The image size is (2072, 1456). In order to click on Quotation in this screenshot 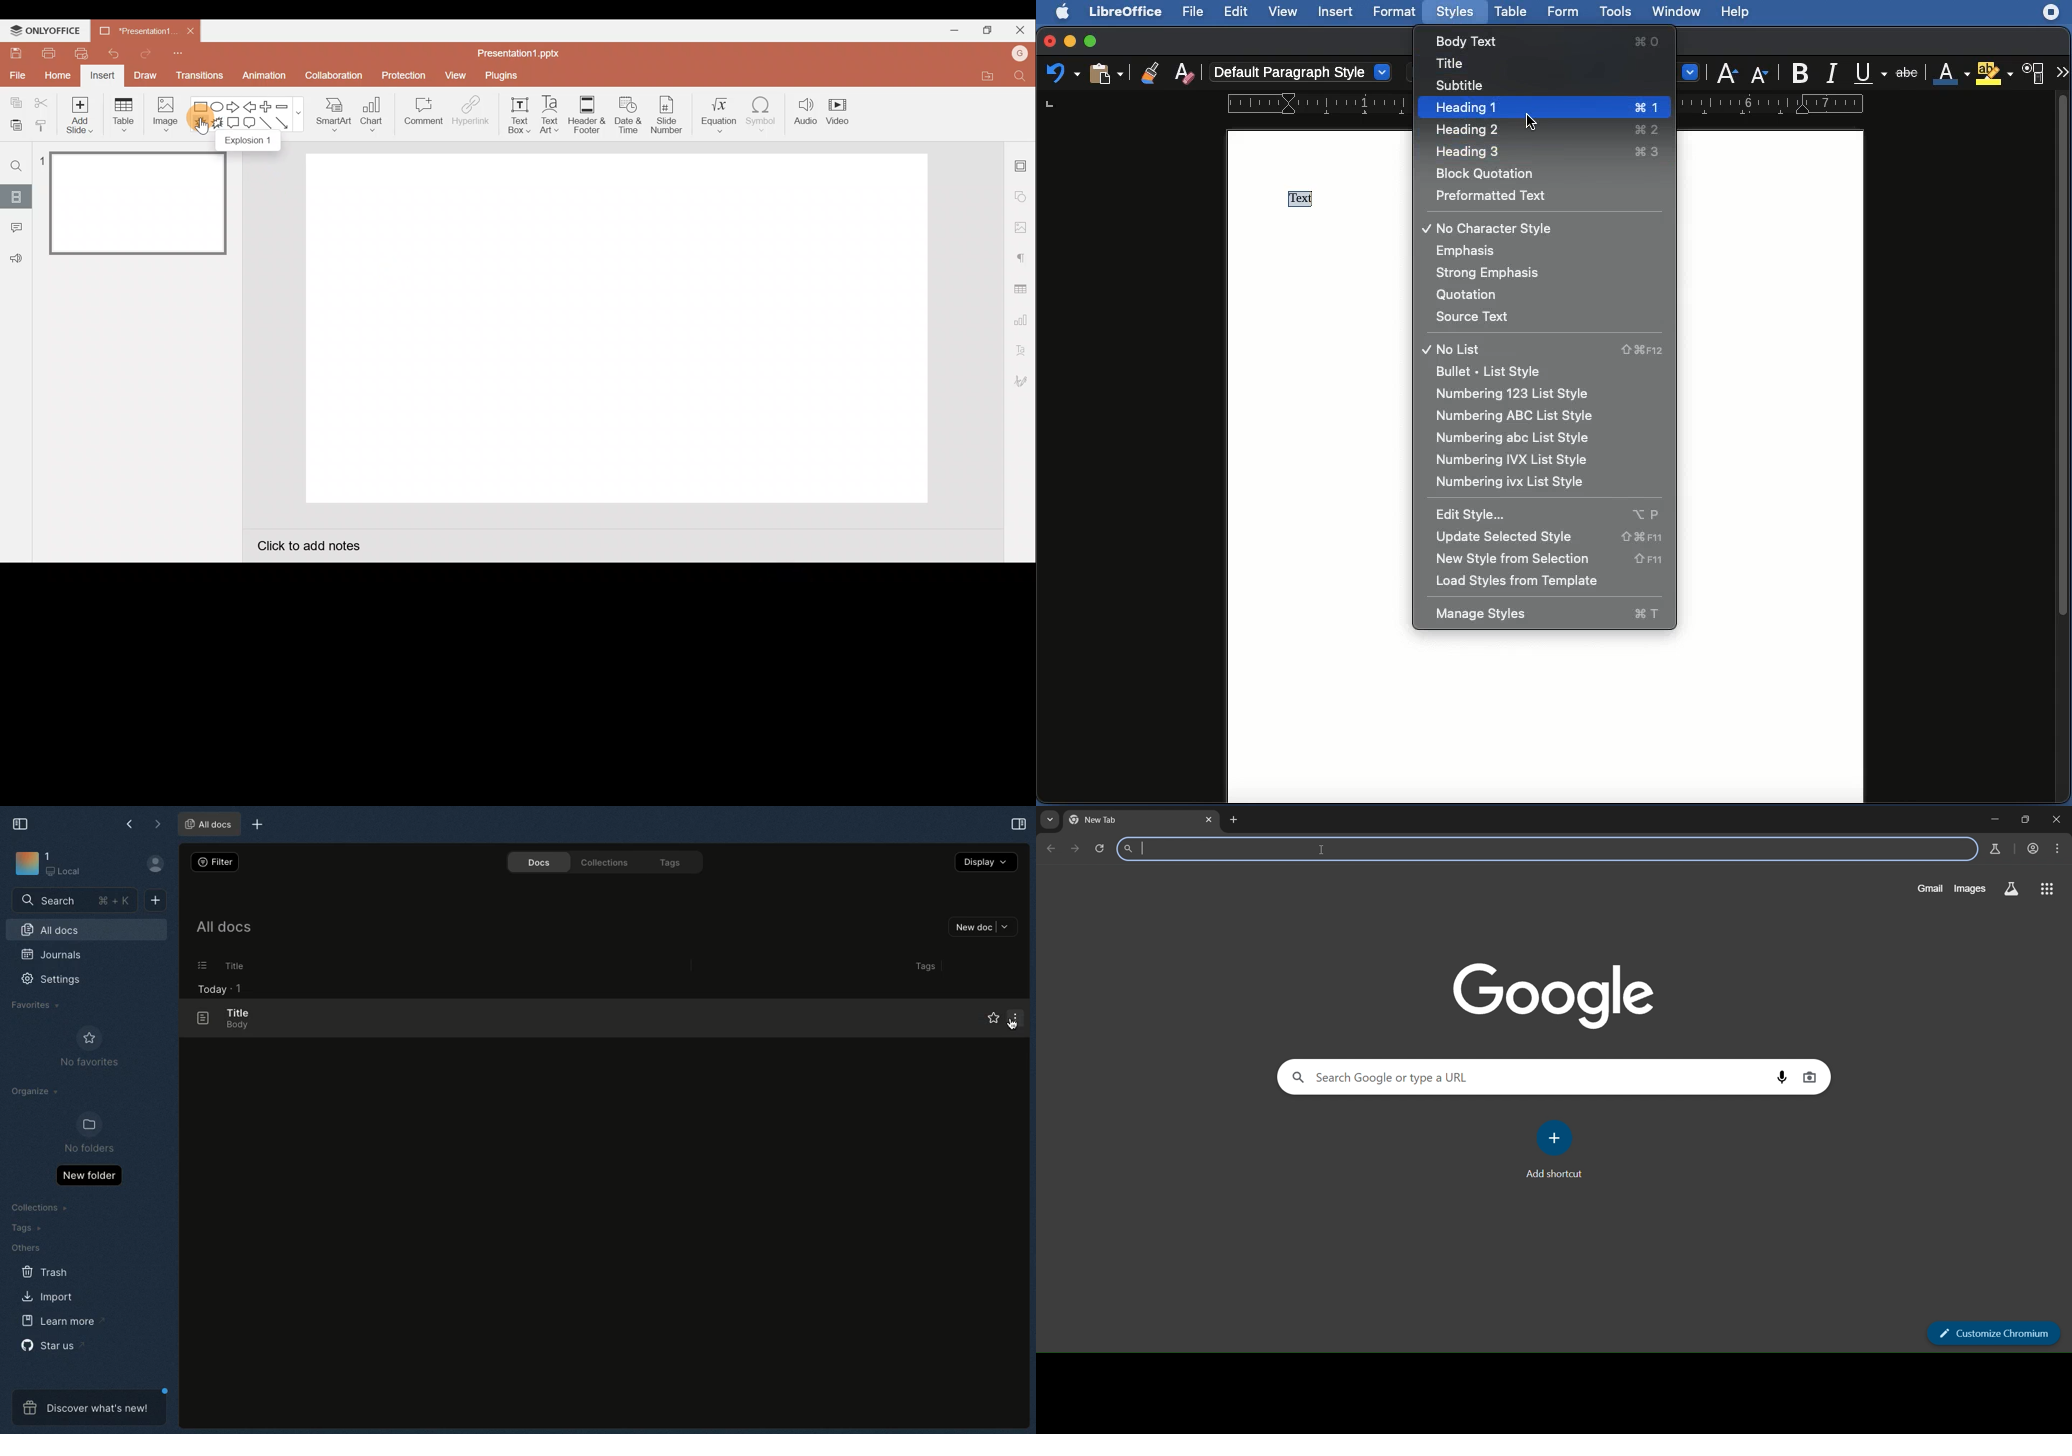, I will do `click(1473, 296)`.